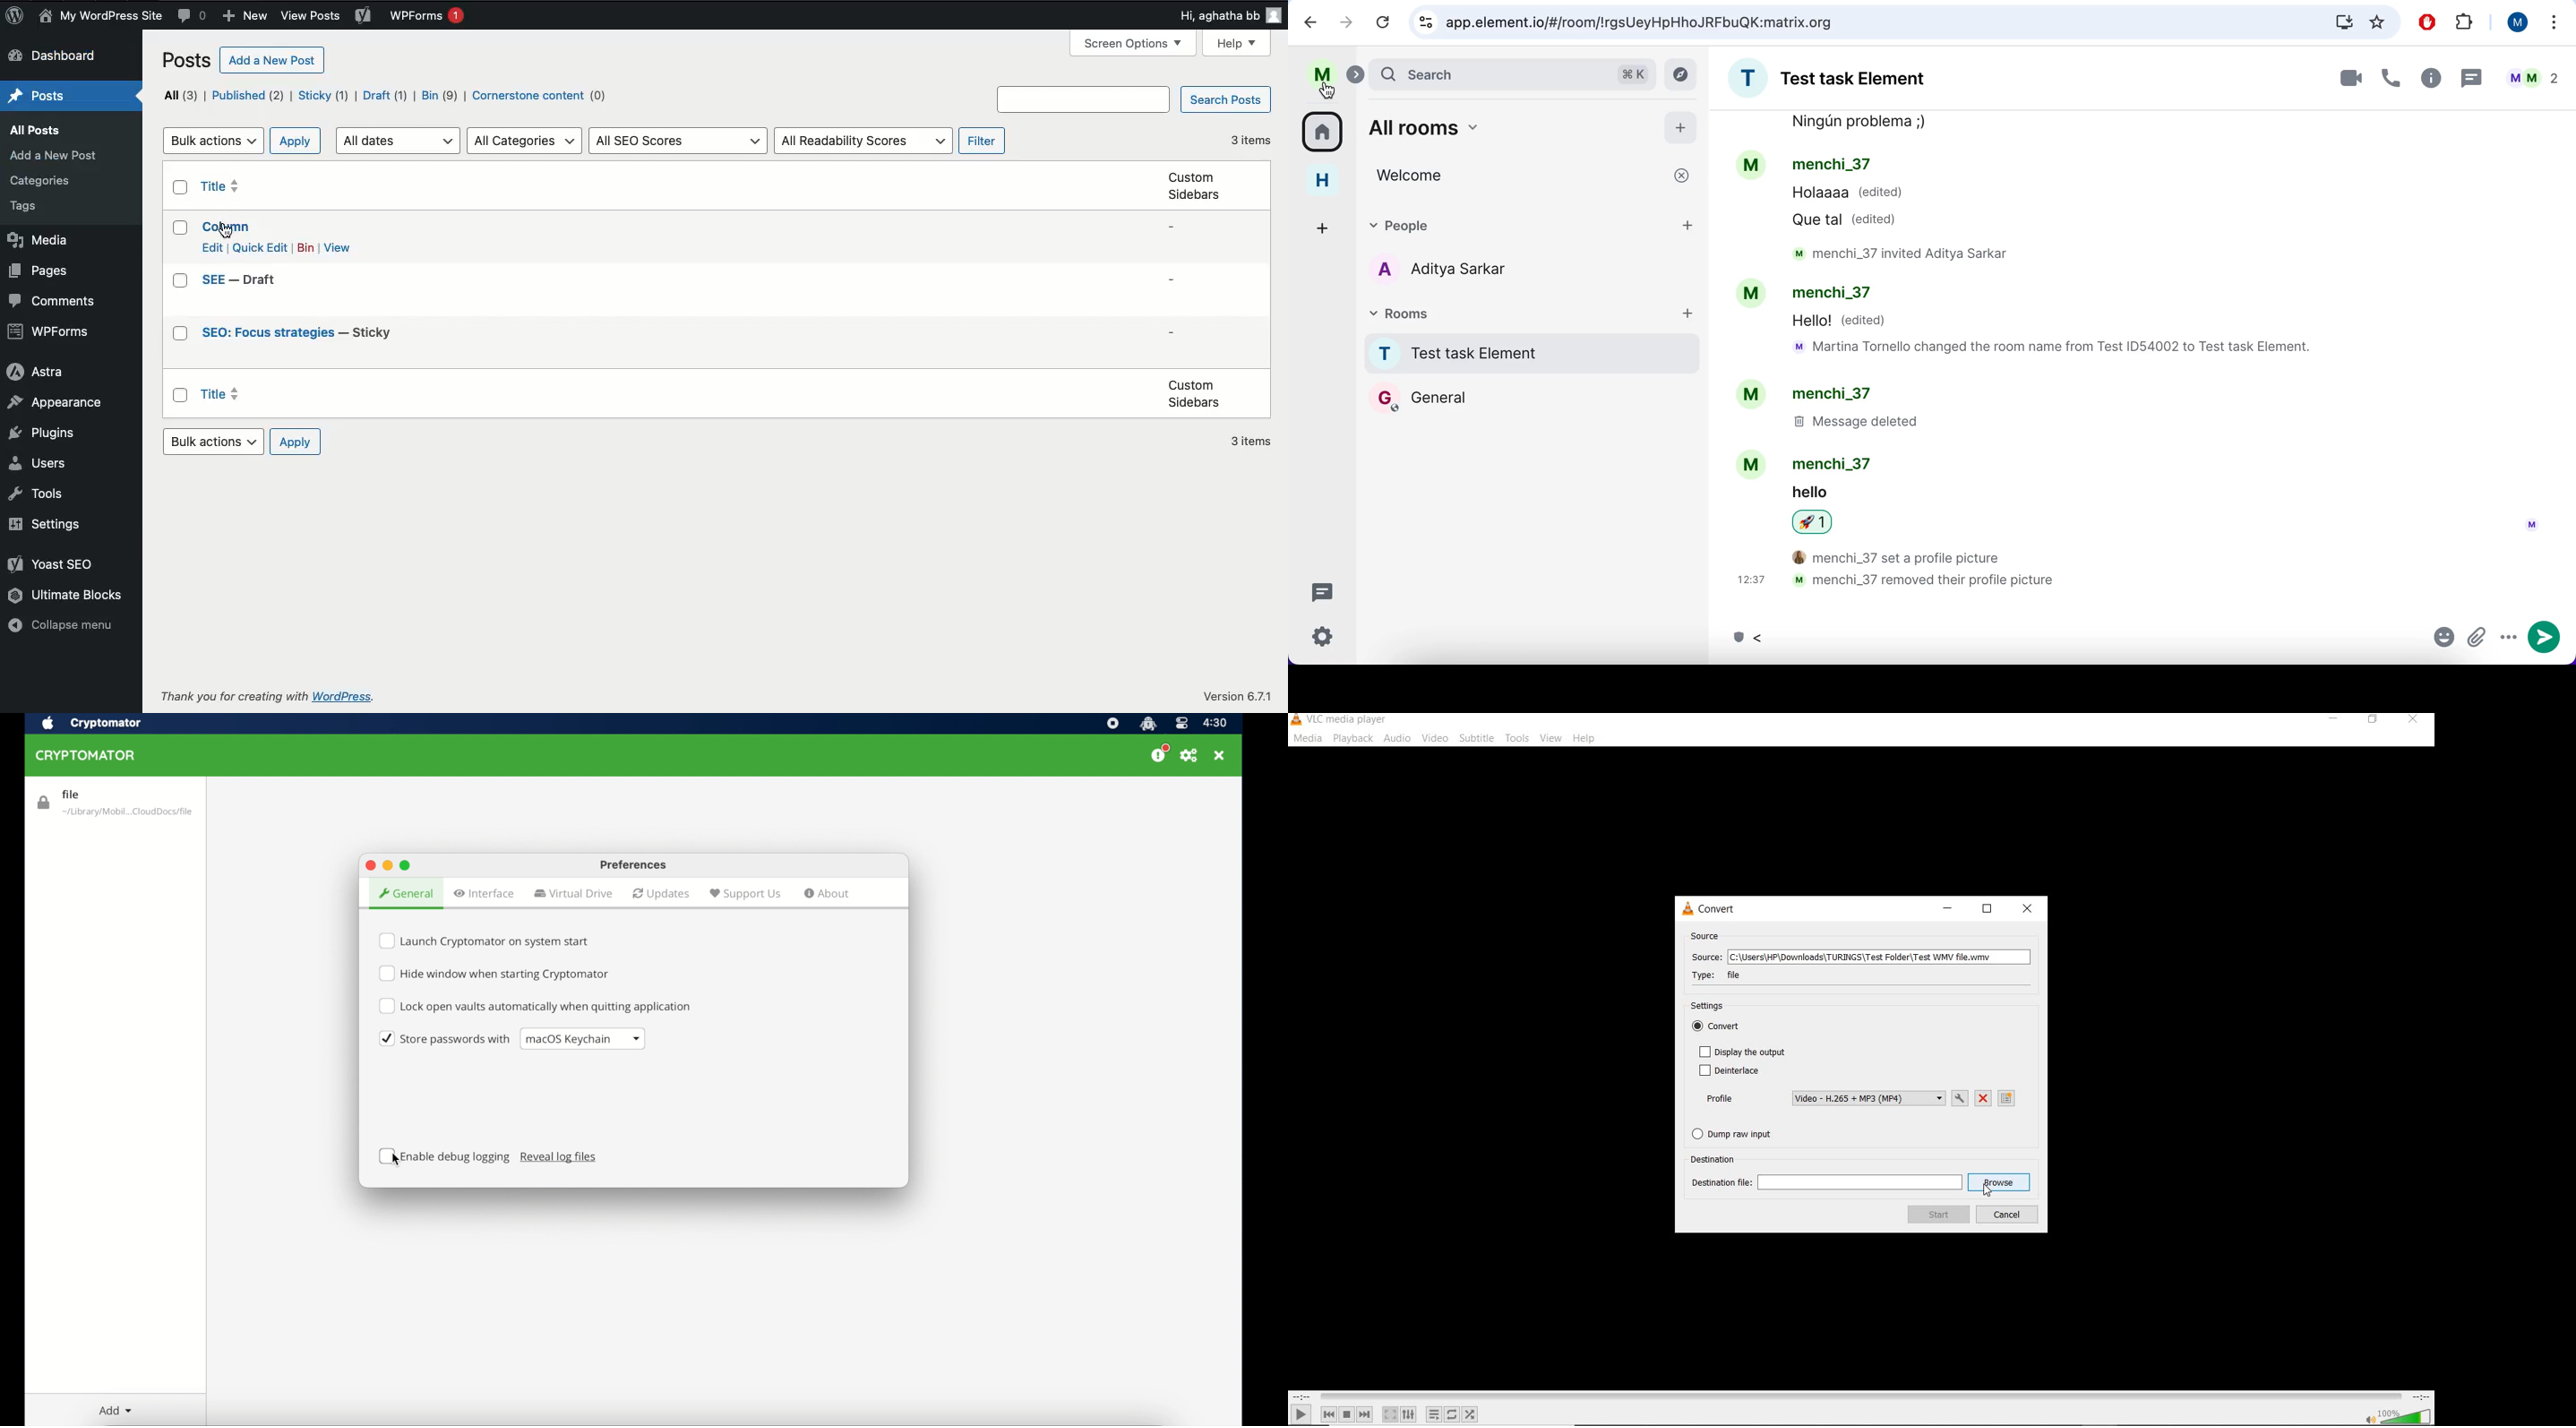 Image resolution: width=2576 pixels, height=1428 pixels. I want to click on CLOSE, so click(2030, 909).